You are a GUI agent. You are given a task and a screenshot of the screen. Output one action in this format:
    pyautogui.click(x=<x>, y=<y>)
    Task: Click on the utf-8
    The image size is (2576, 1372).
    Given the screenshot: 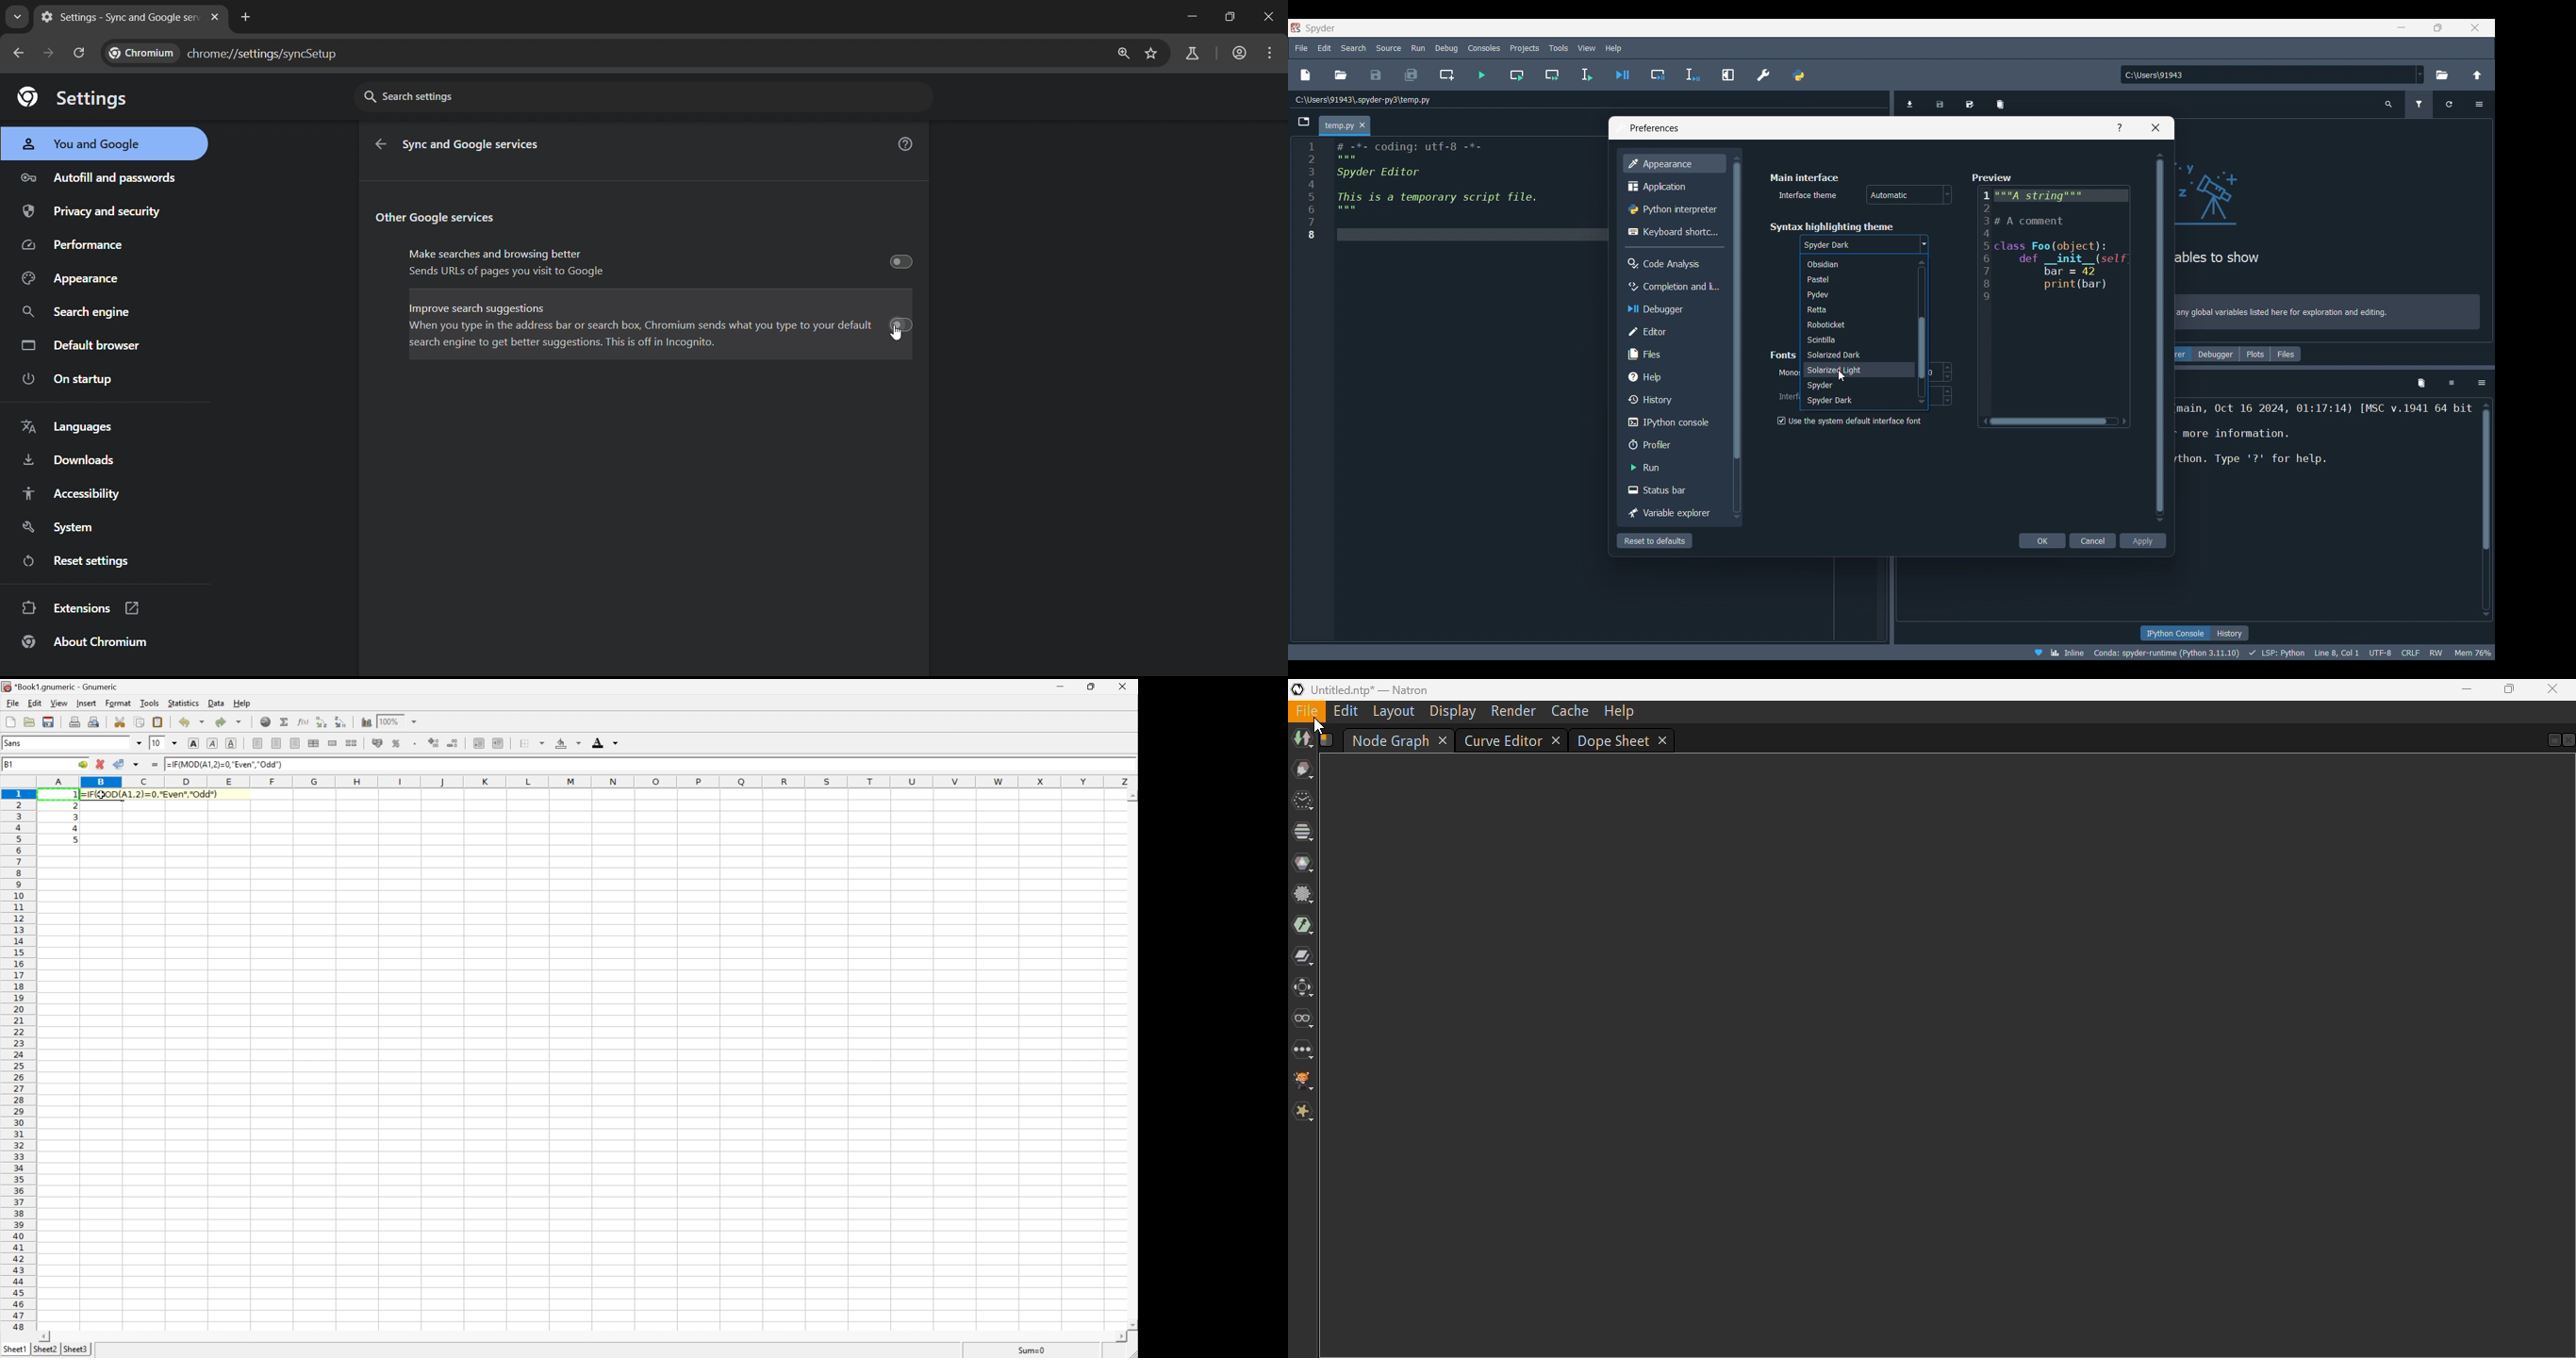 What is the action you would take?
    pyautogui.click(x=2379, y=652)
    